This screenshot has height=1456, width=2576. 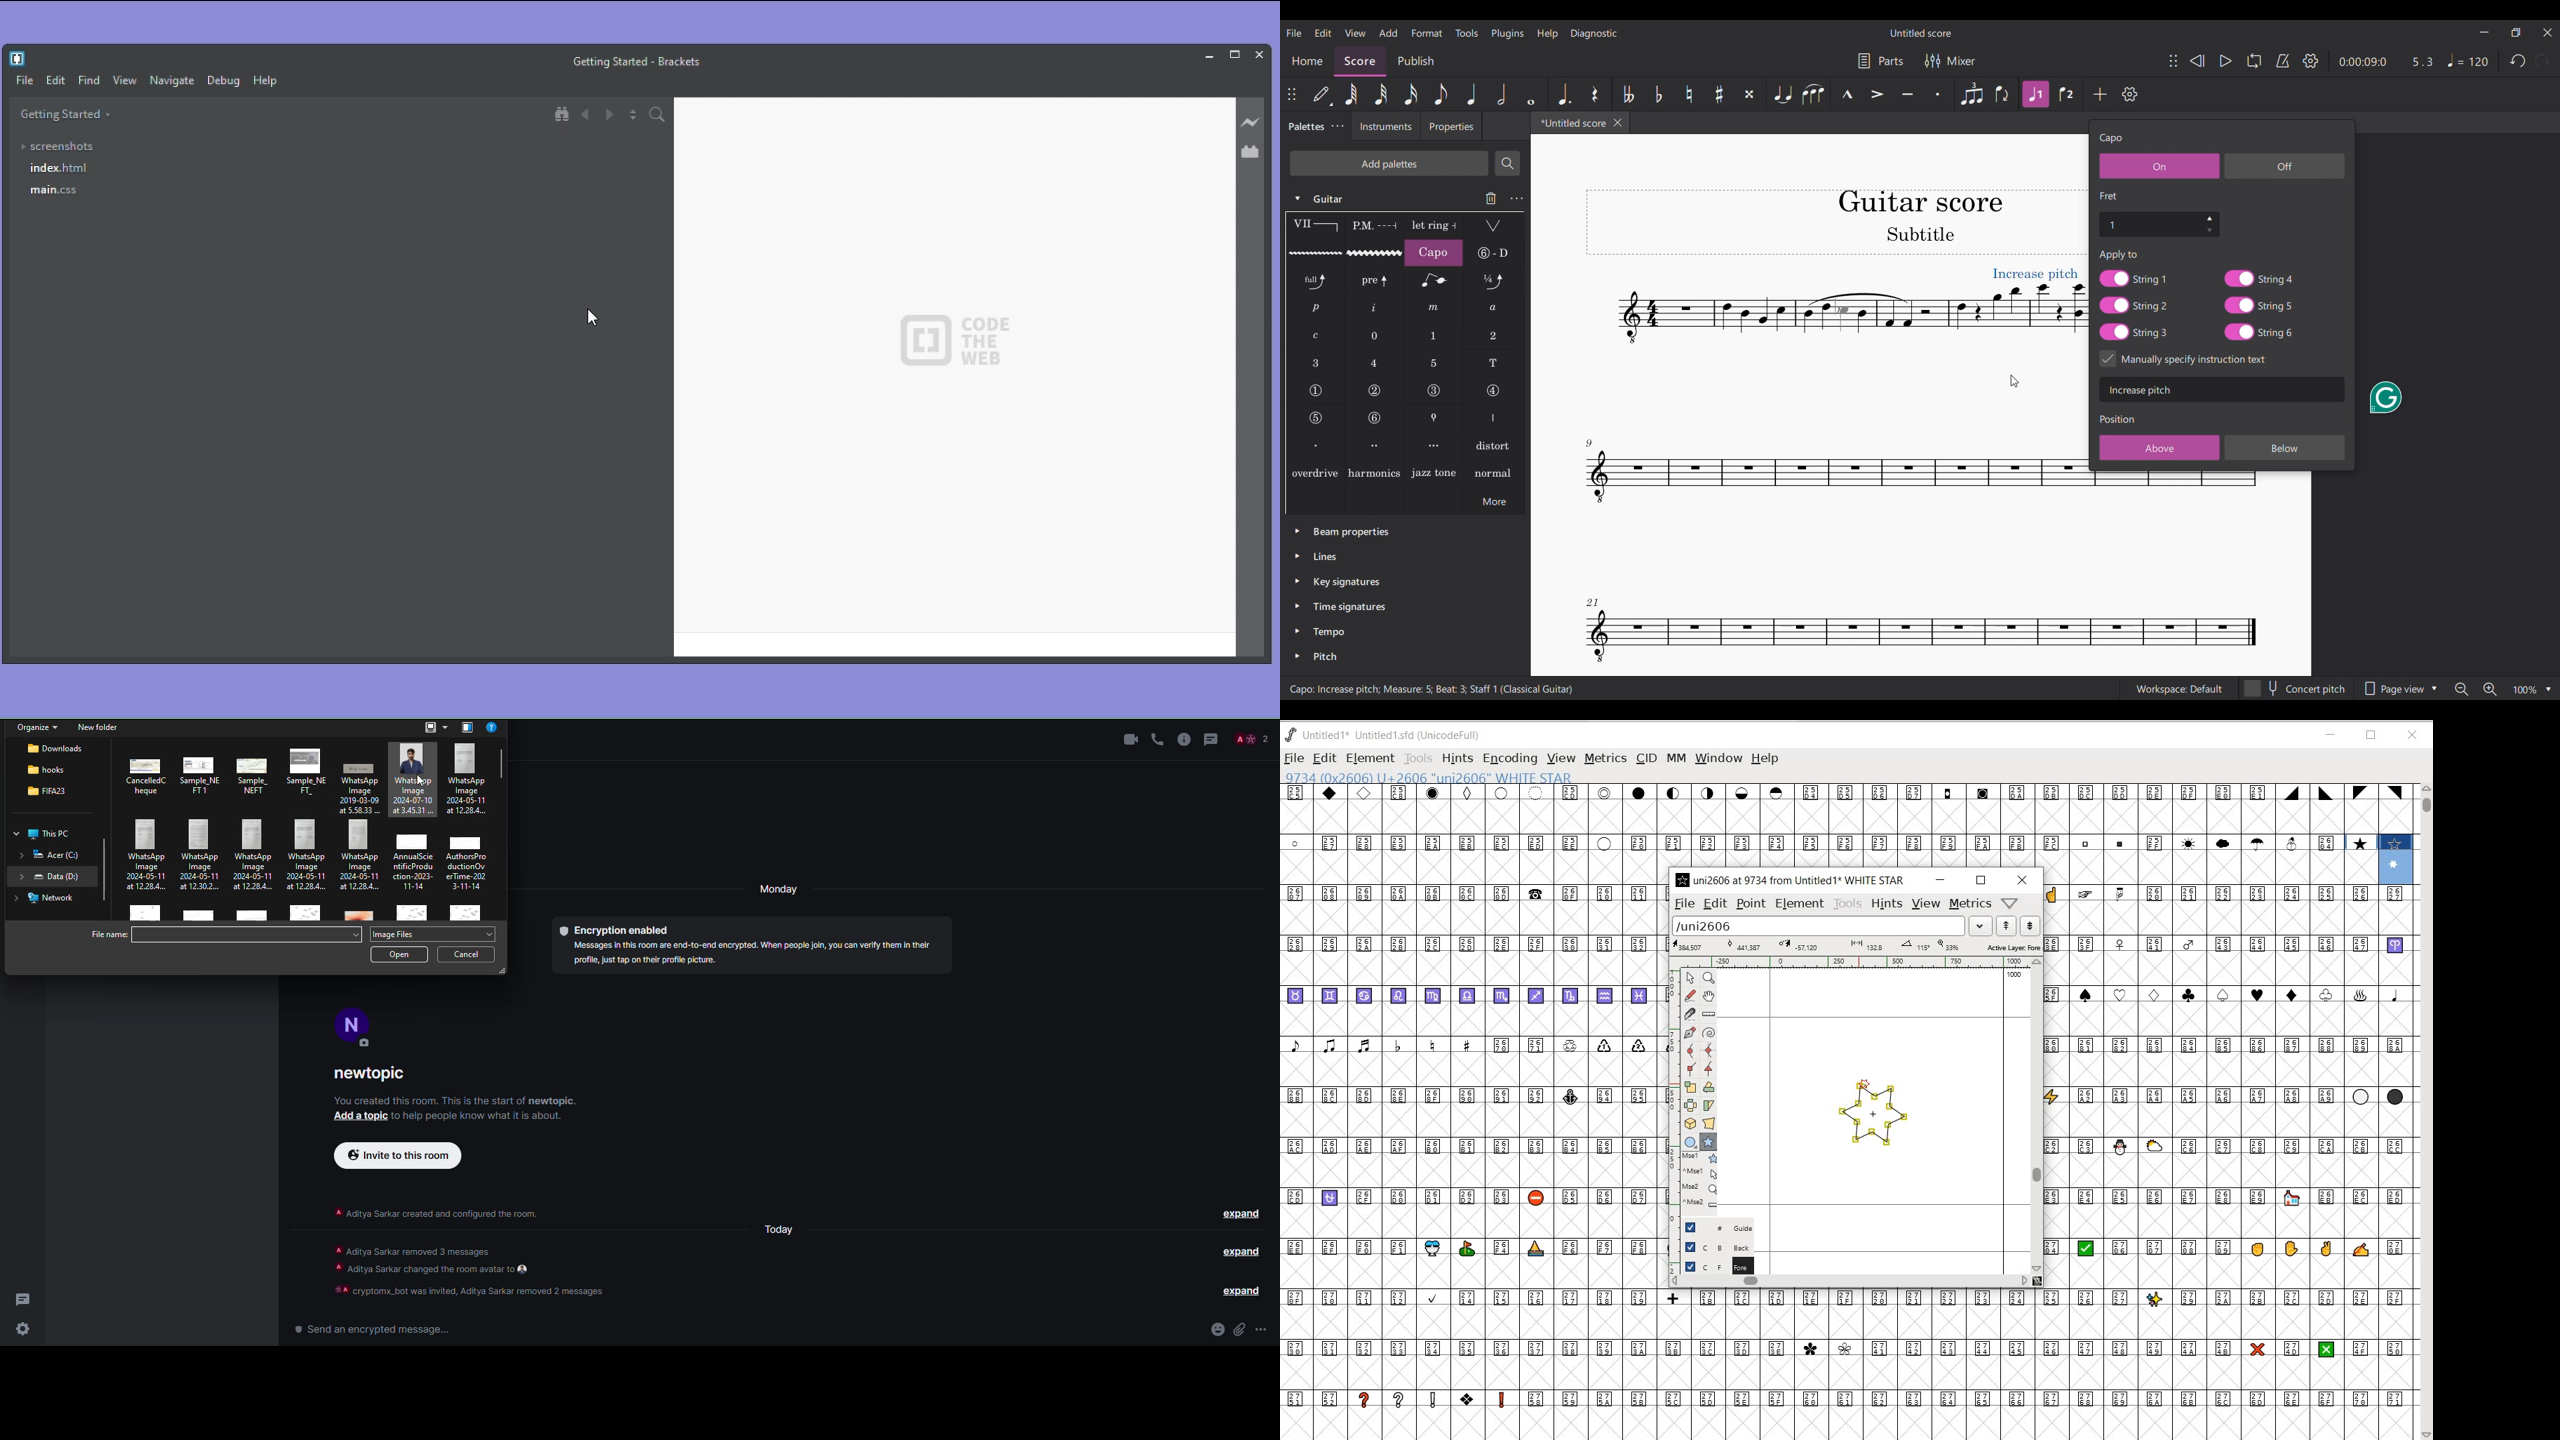 I want to click on Section title, so click(x=2119, y=419).